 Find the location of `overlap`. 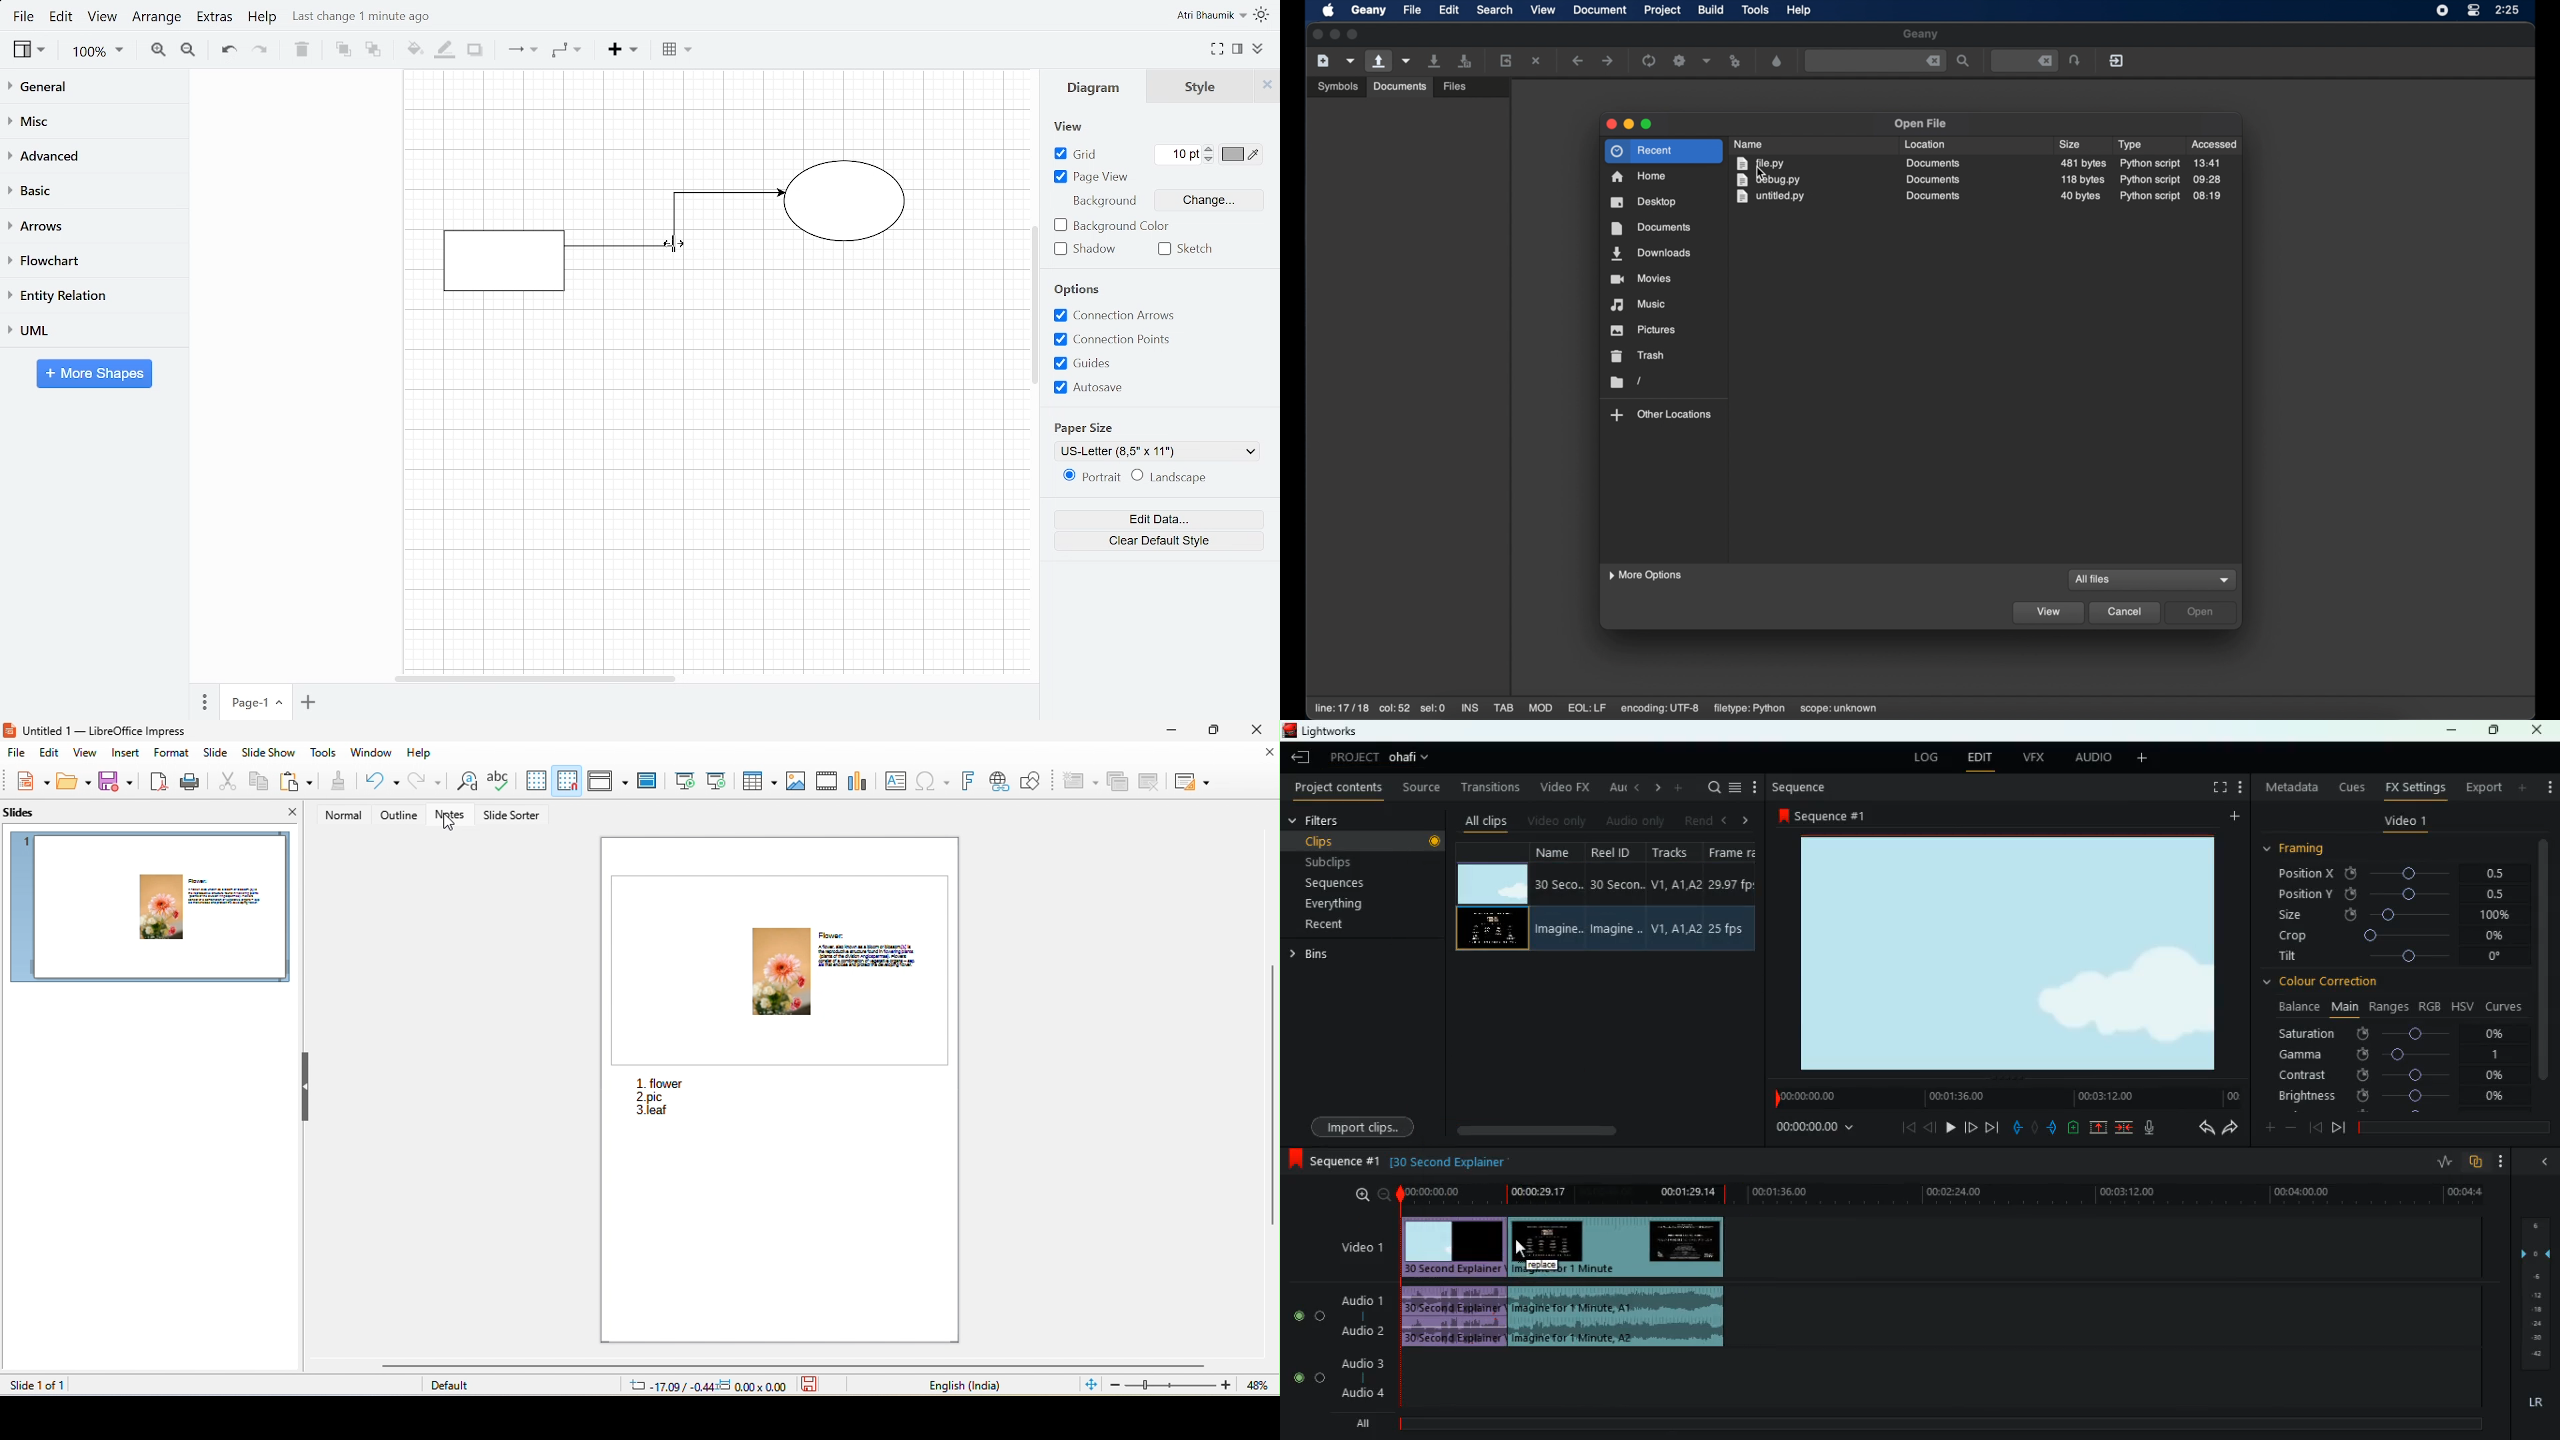

overlap is located at coordinates (2478, 1162).